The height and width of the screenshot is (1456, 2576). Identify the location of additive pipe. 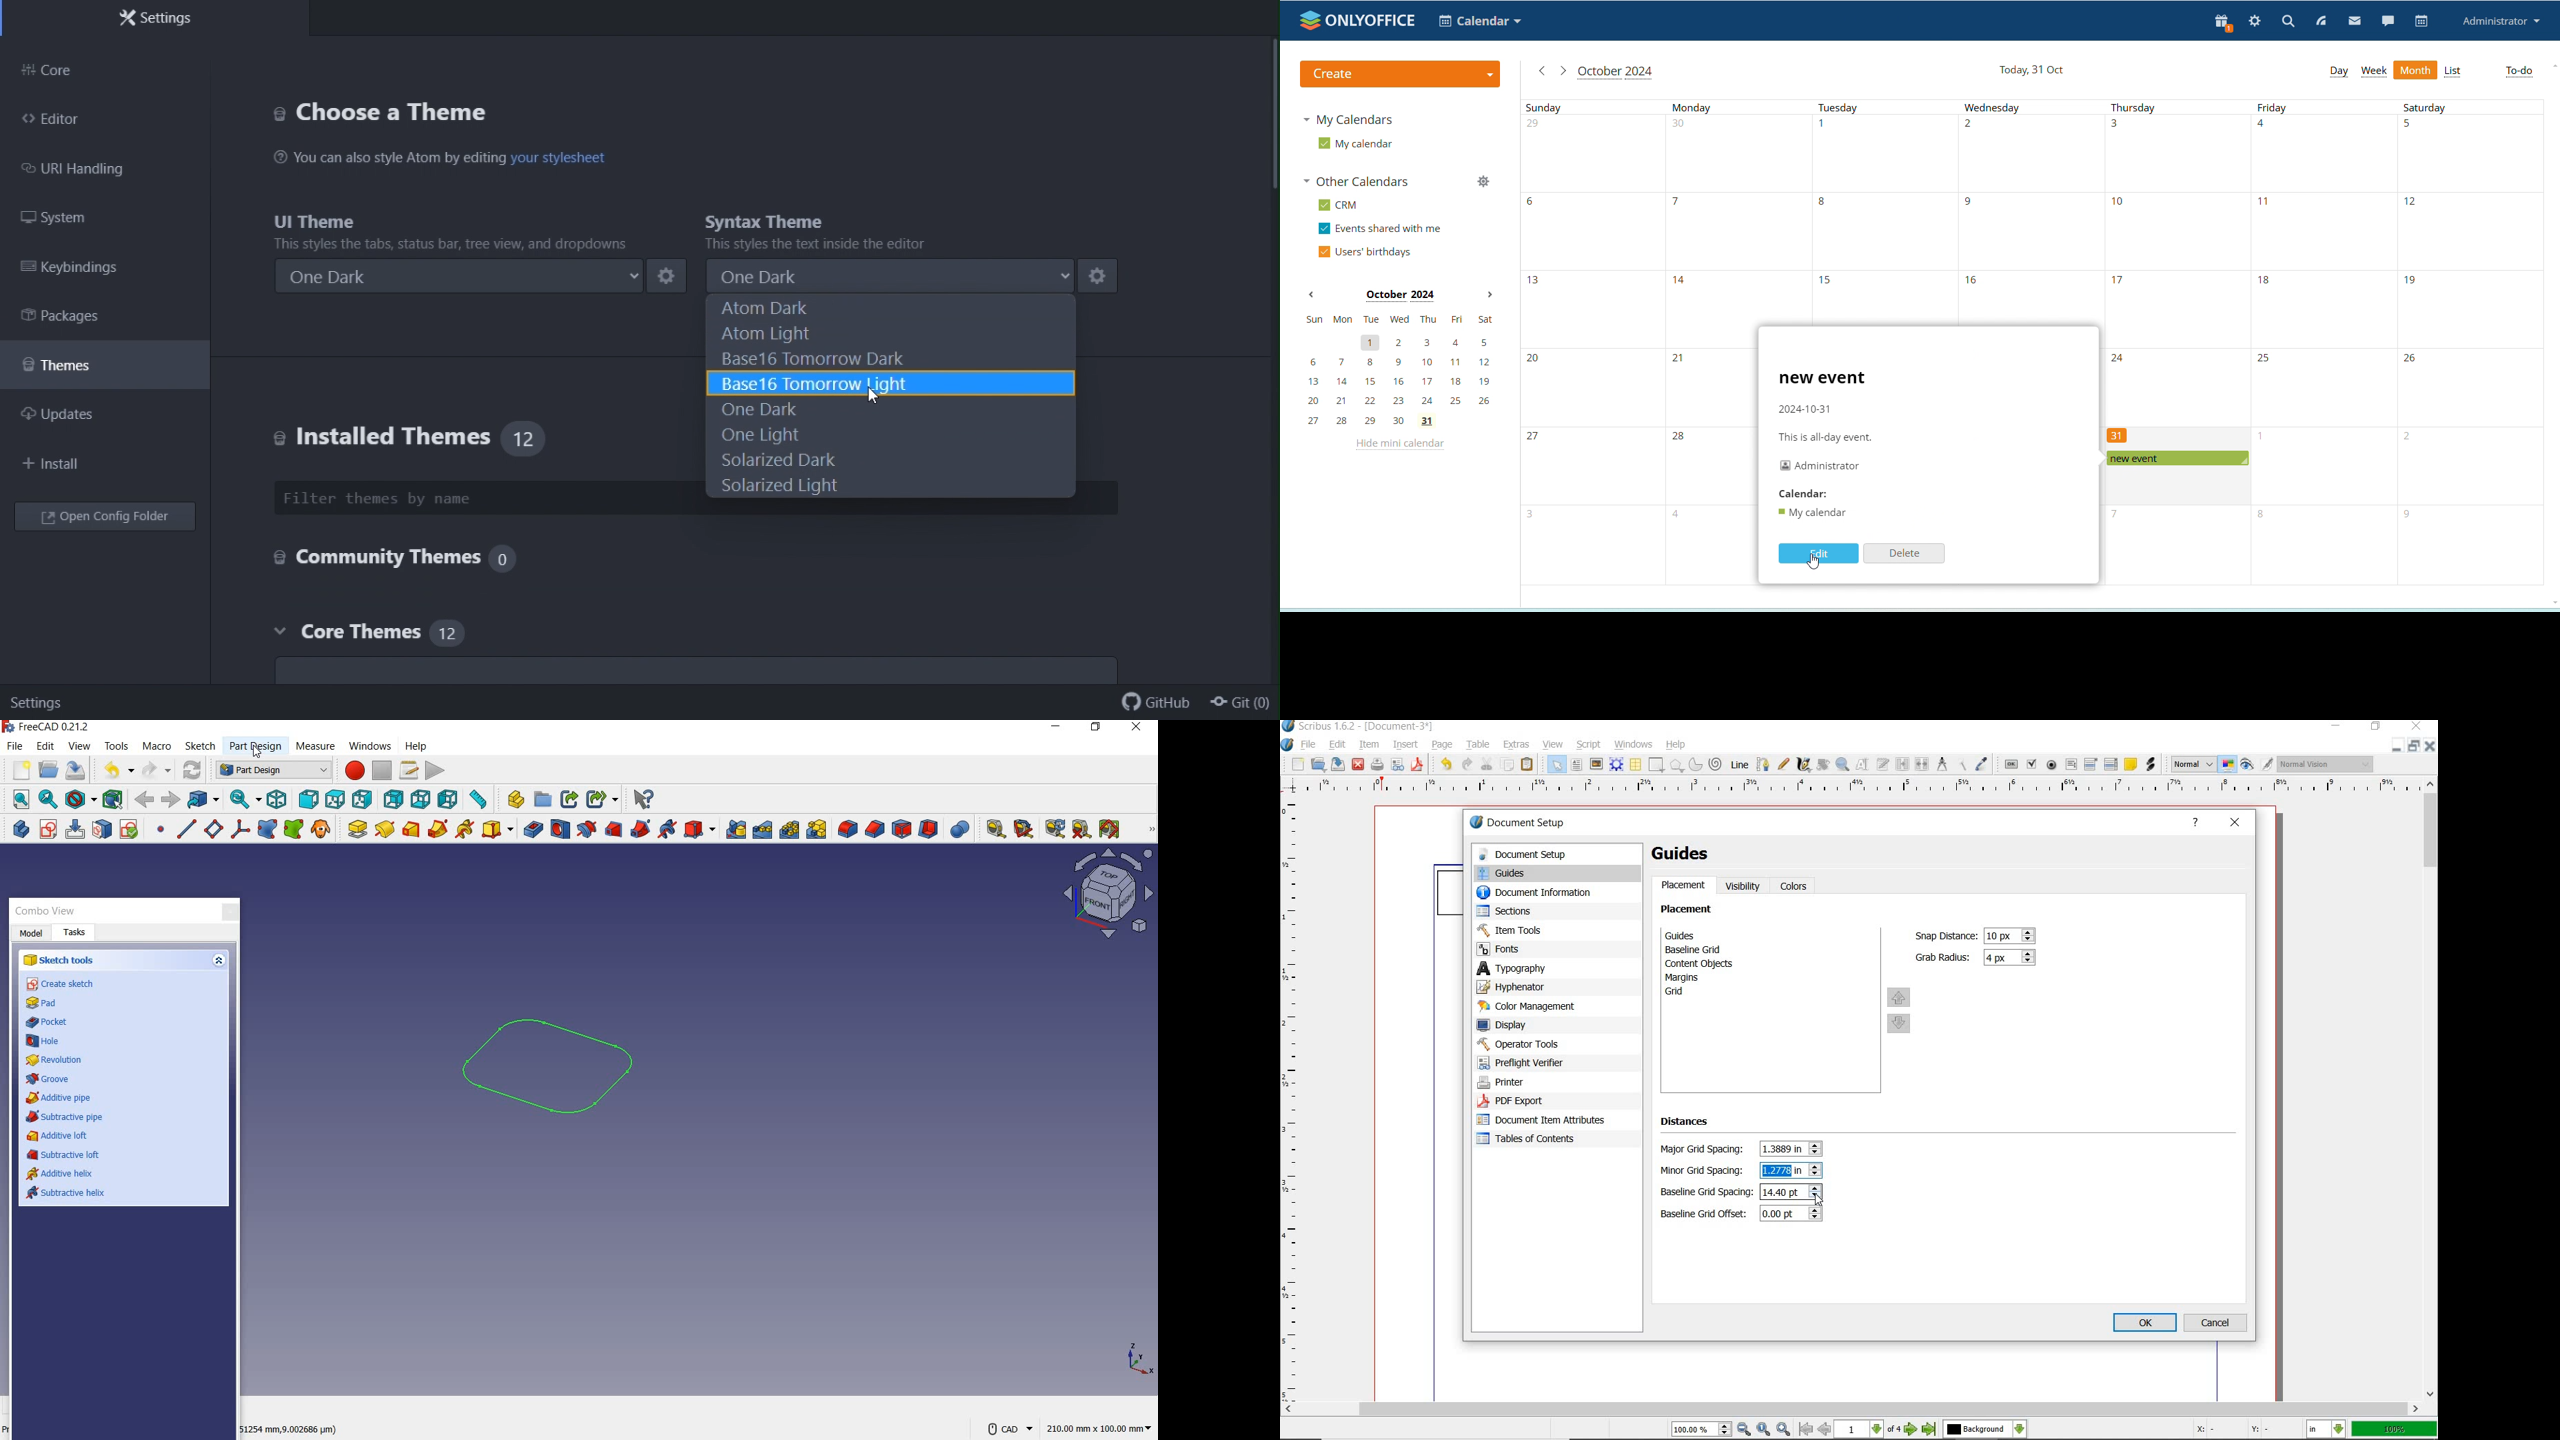
(61, 1099).